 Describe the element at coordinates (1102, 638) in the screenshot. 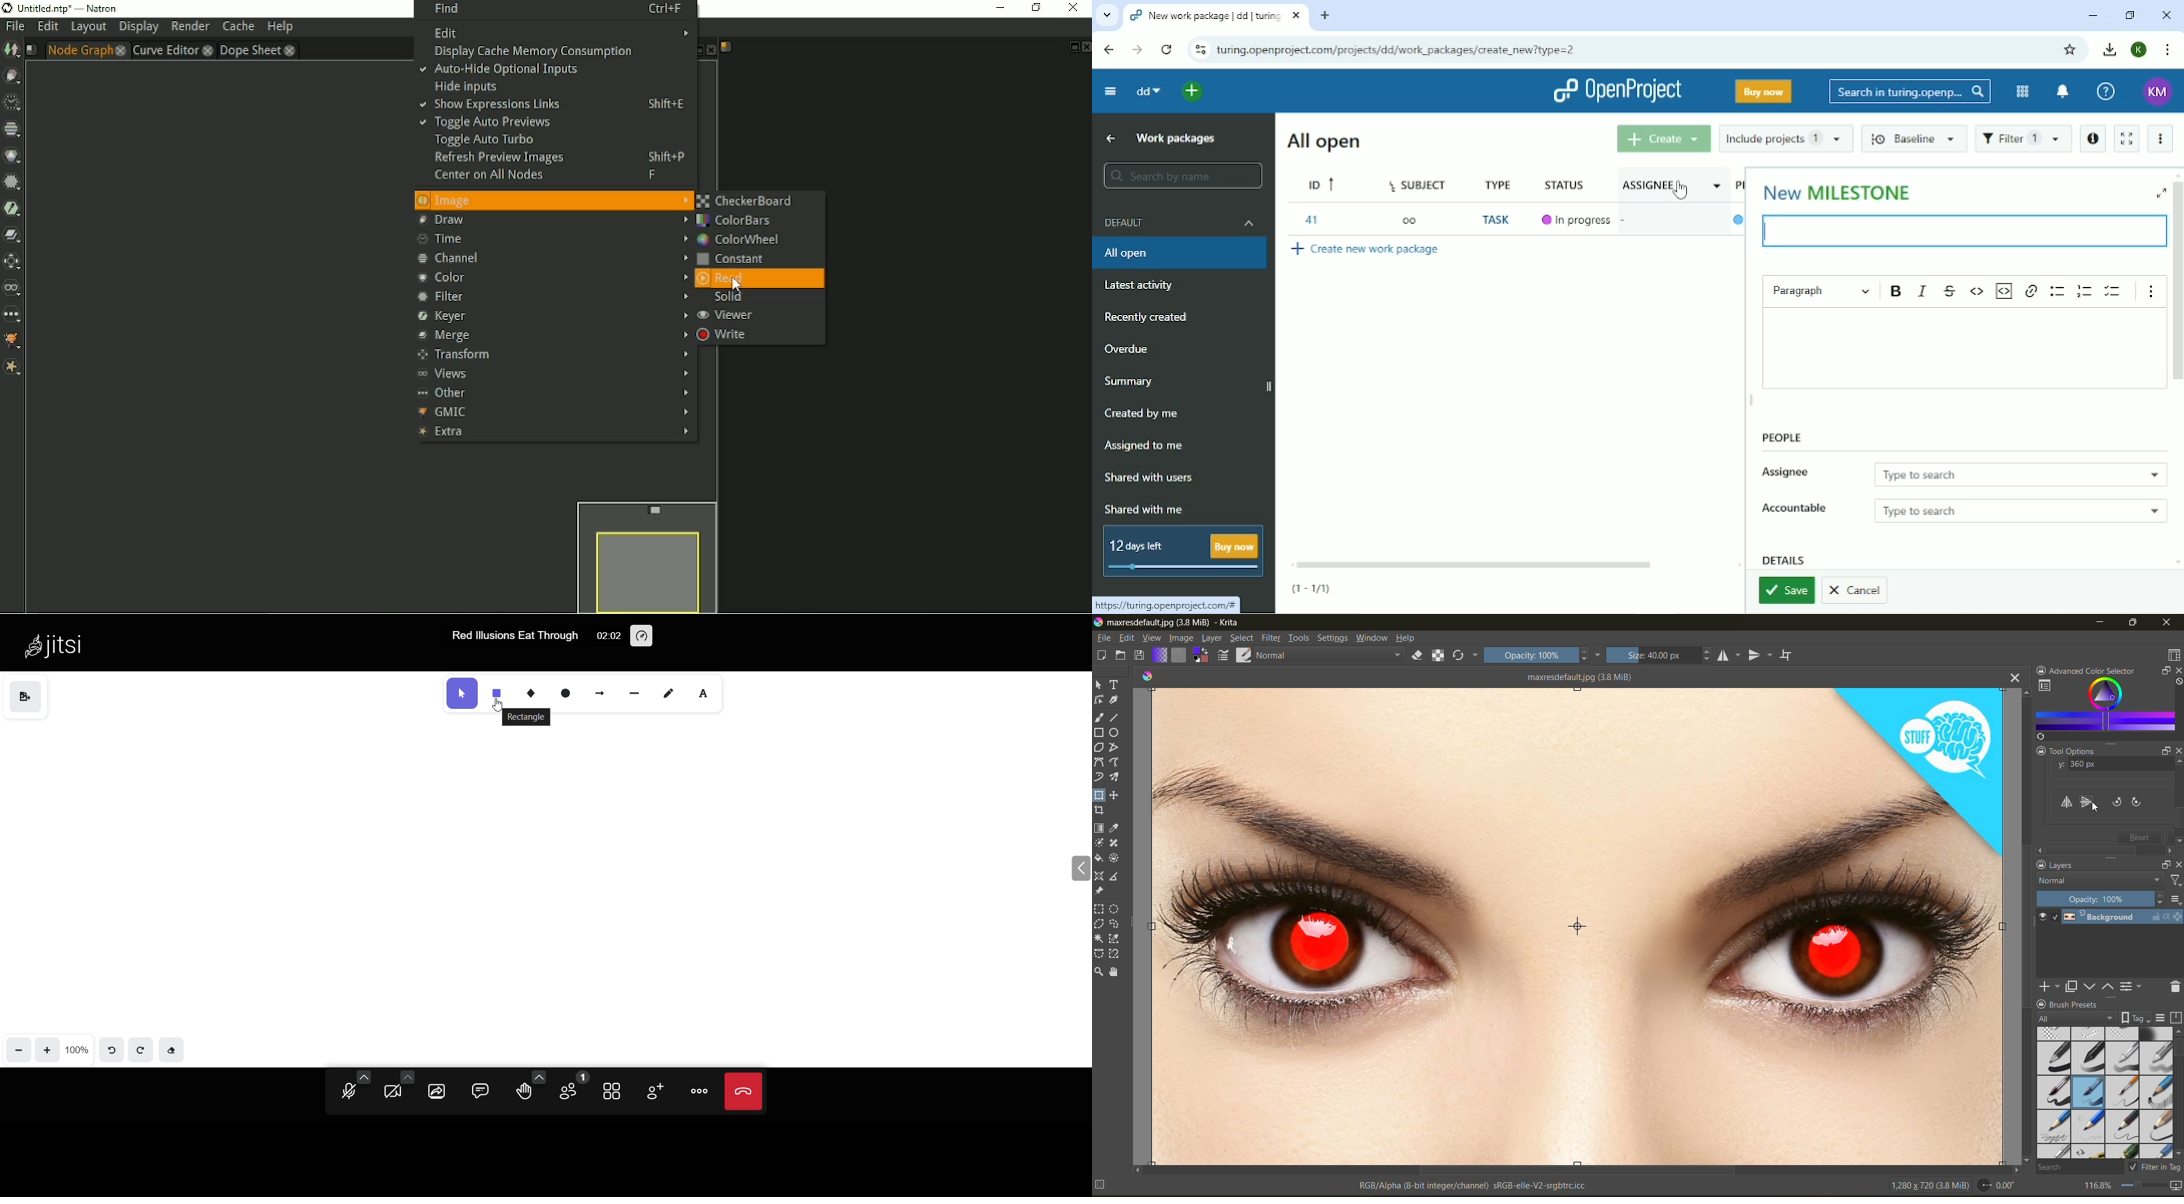

I see `file` at that location.